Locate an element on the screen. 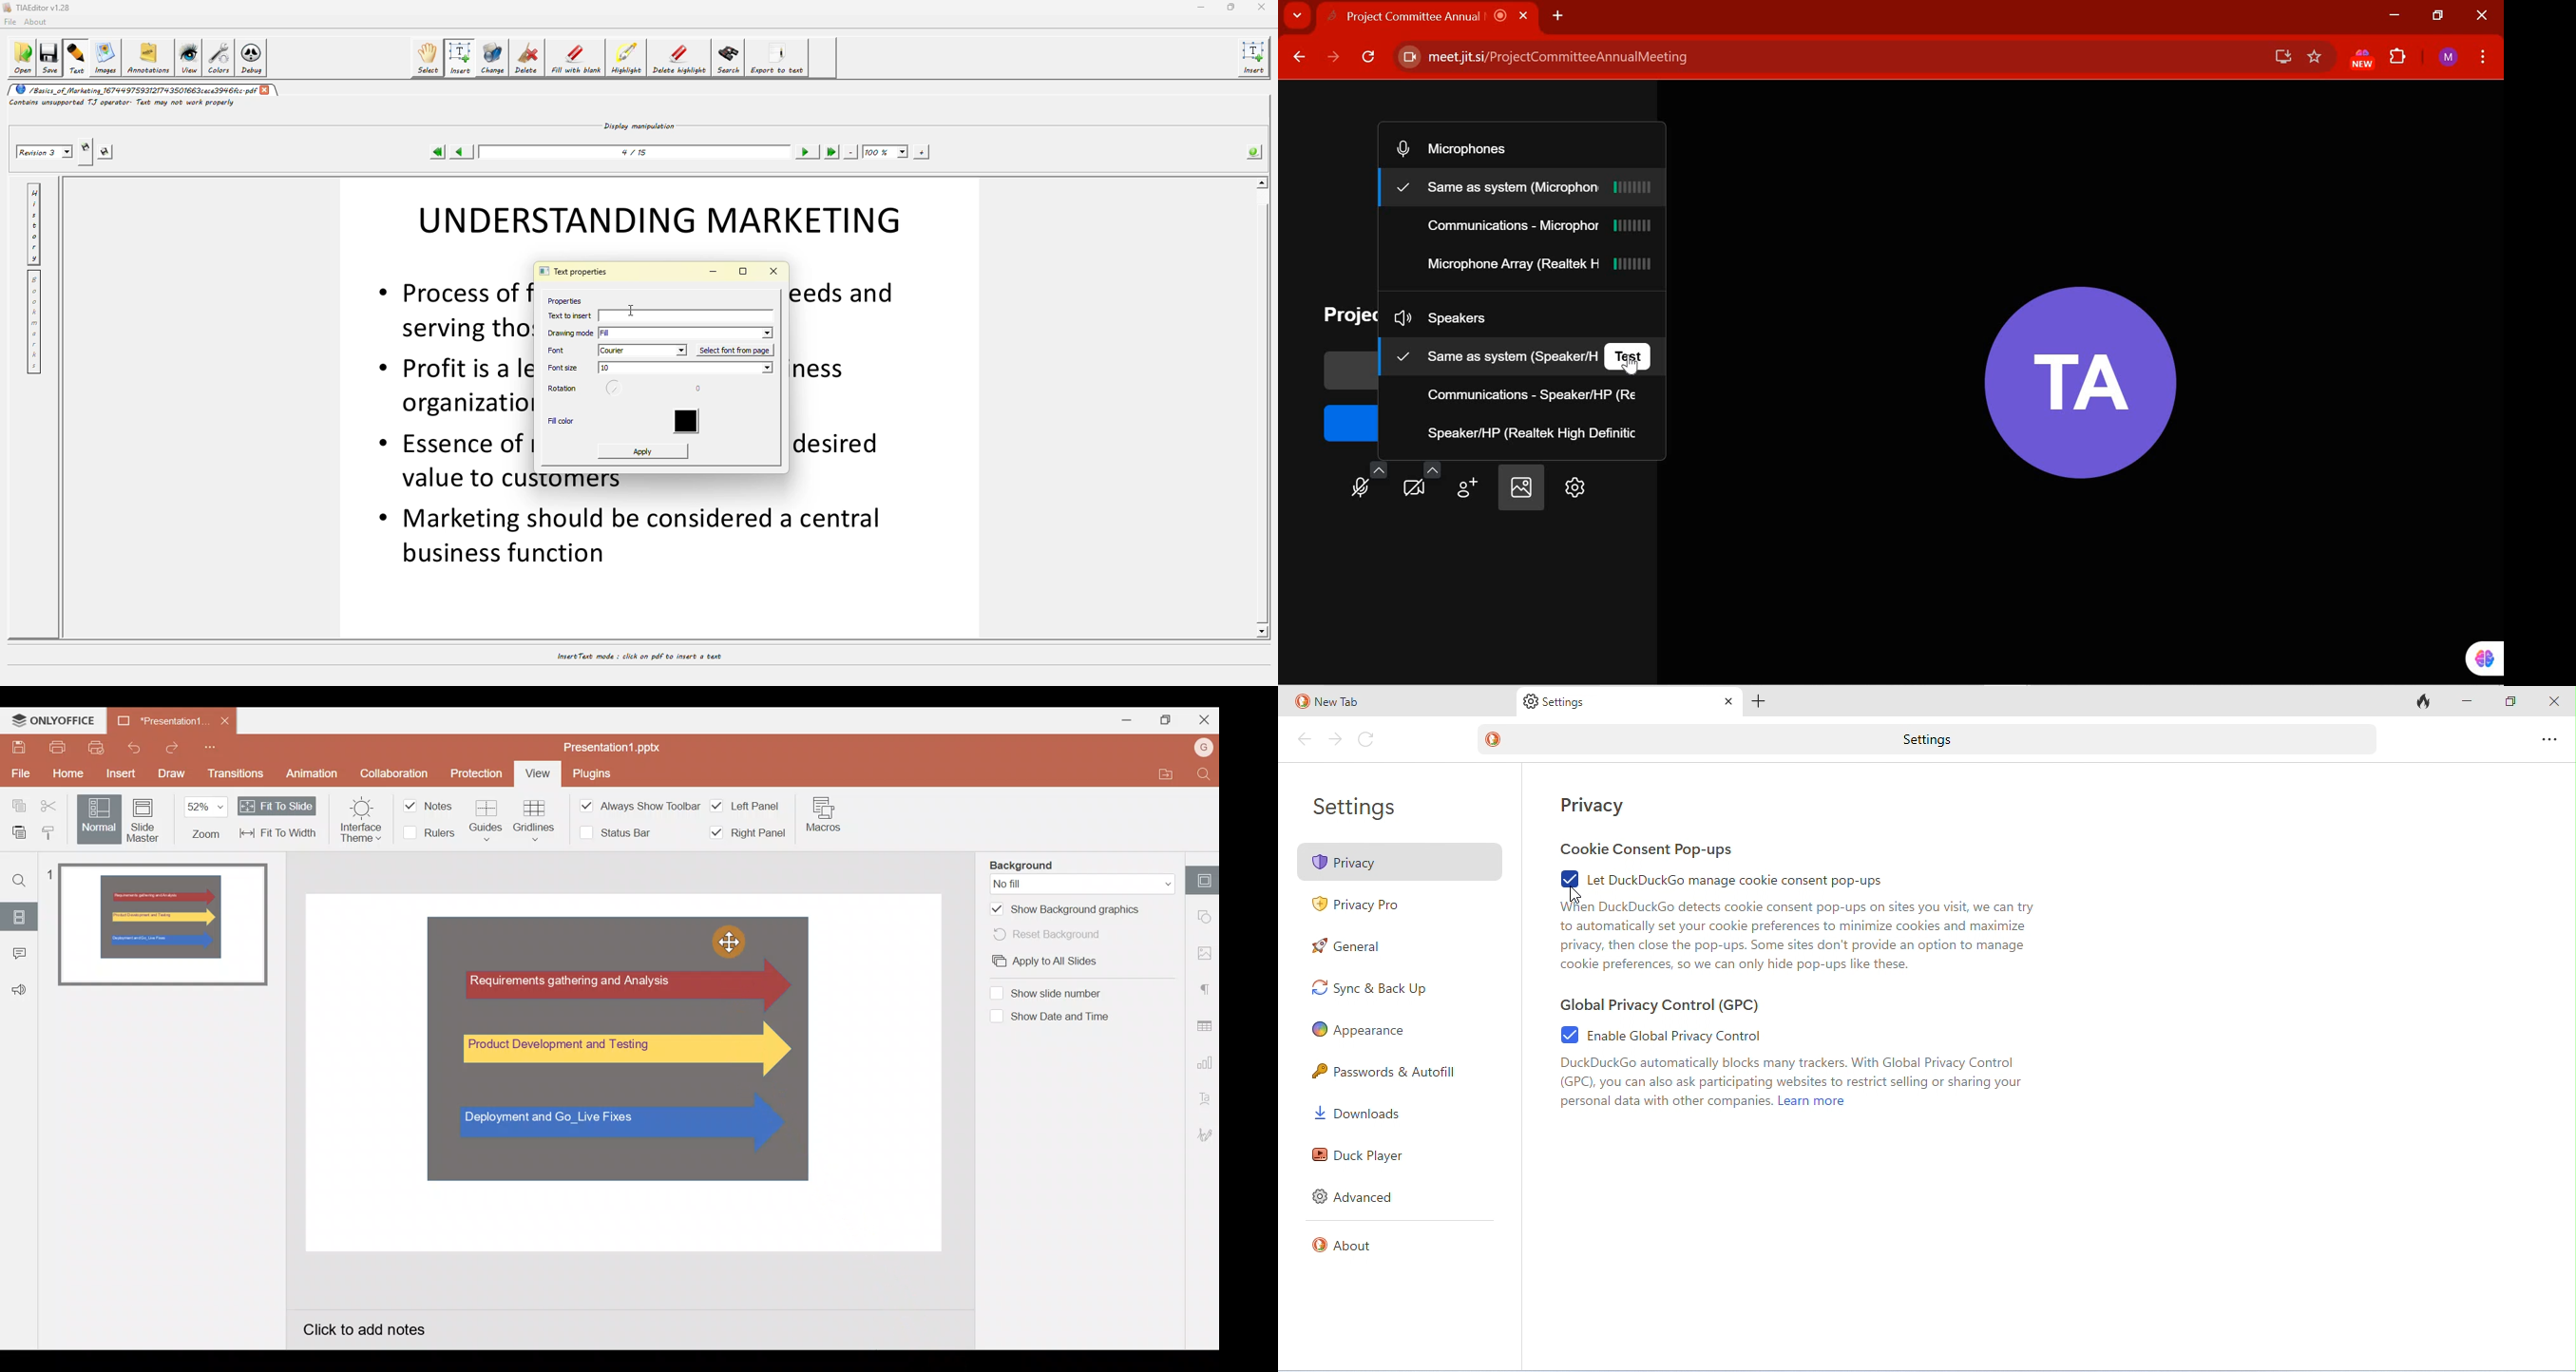  Slides is located at coordinates (20, 914).